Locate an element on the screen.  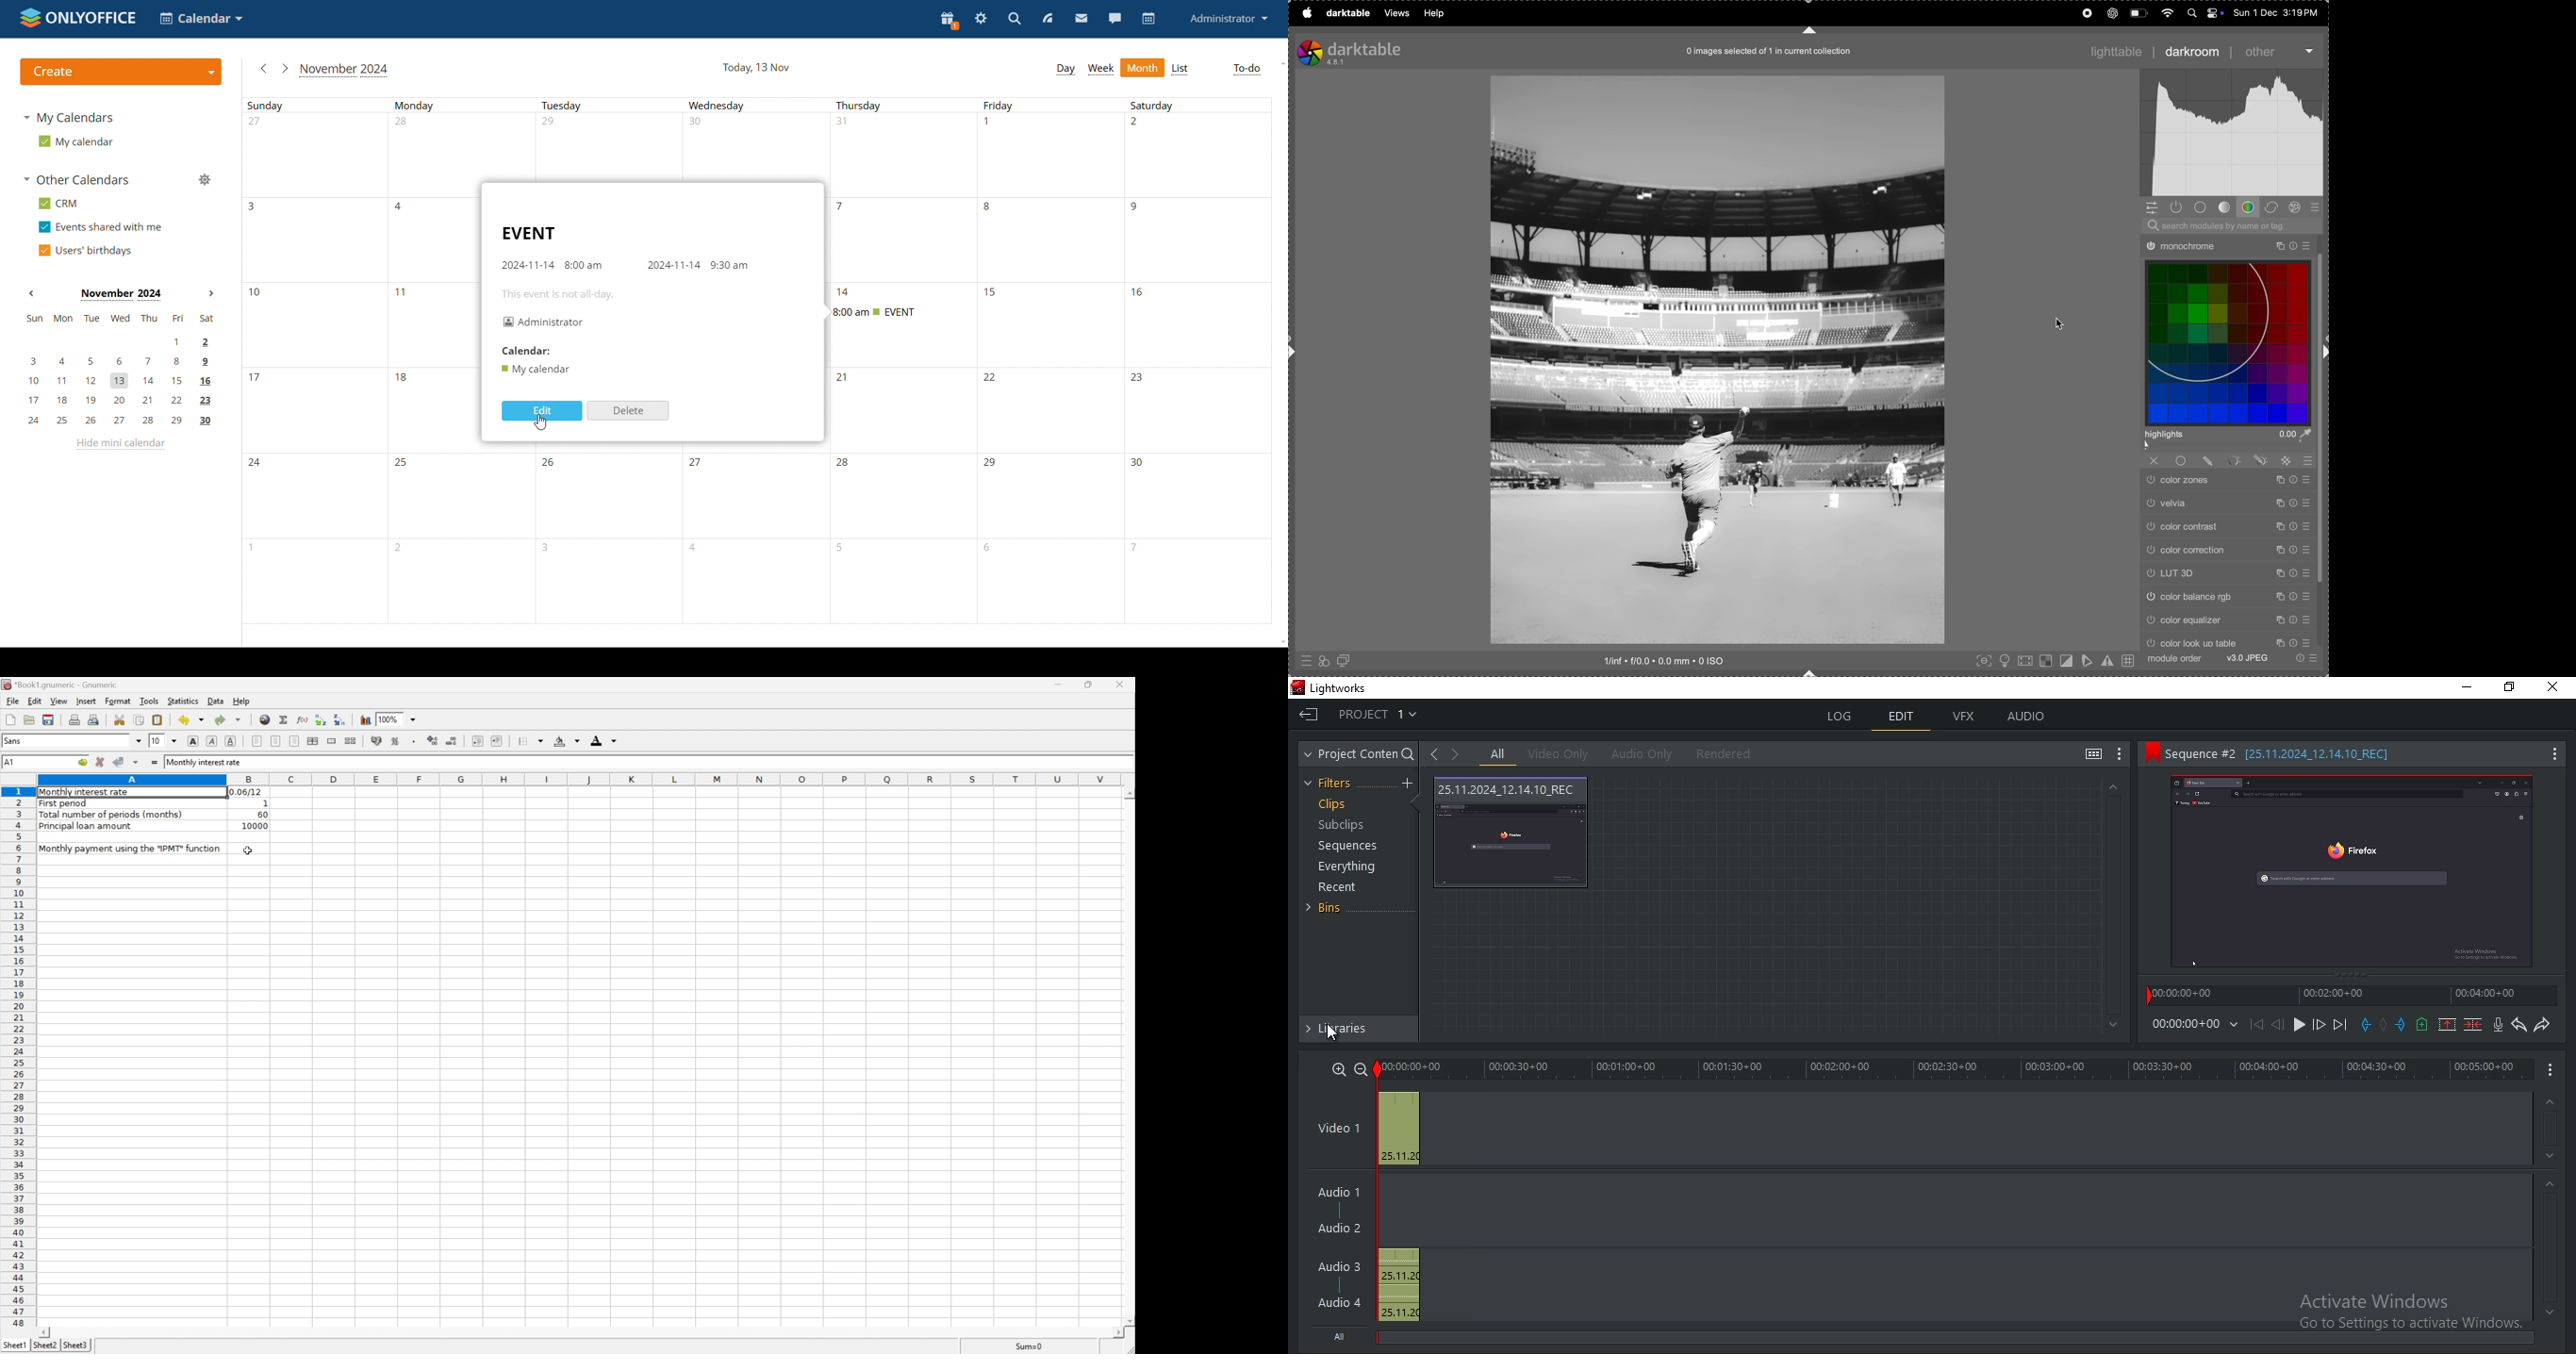
17, 18, 19, 20, 21, 22, 23 is located at coordinates (122, 400).